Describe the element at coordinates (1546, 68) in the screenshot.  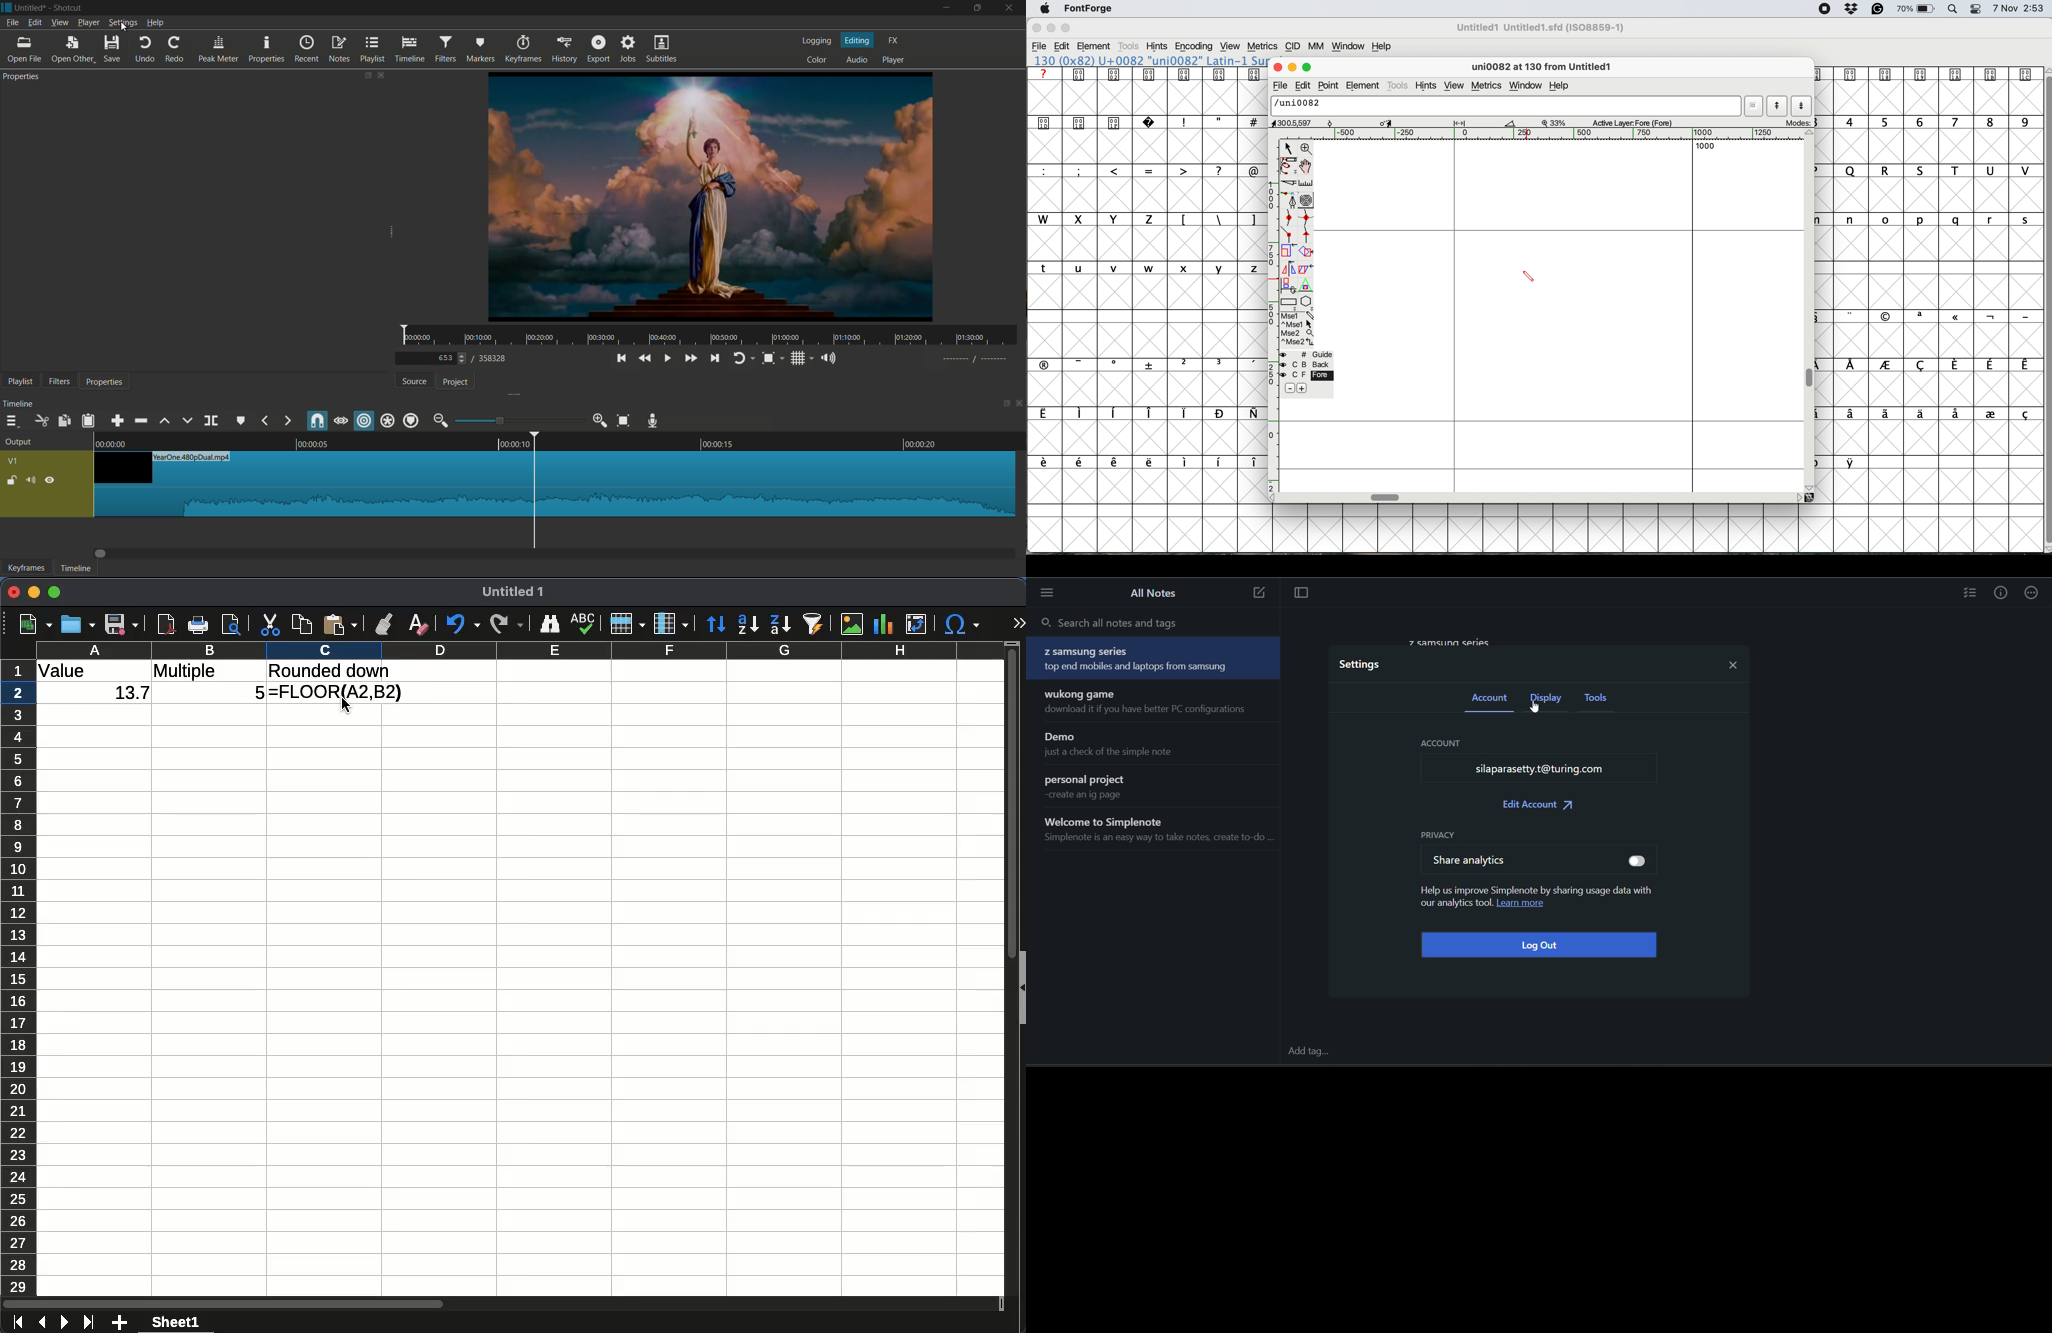
I see `glyph details` at that location.